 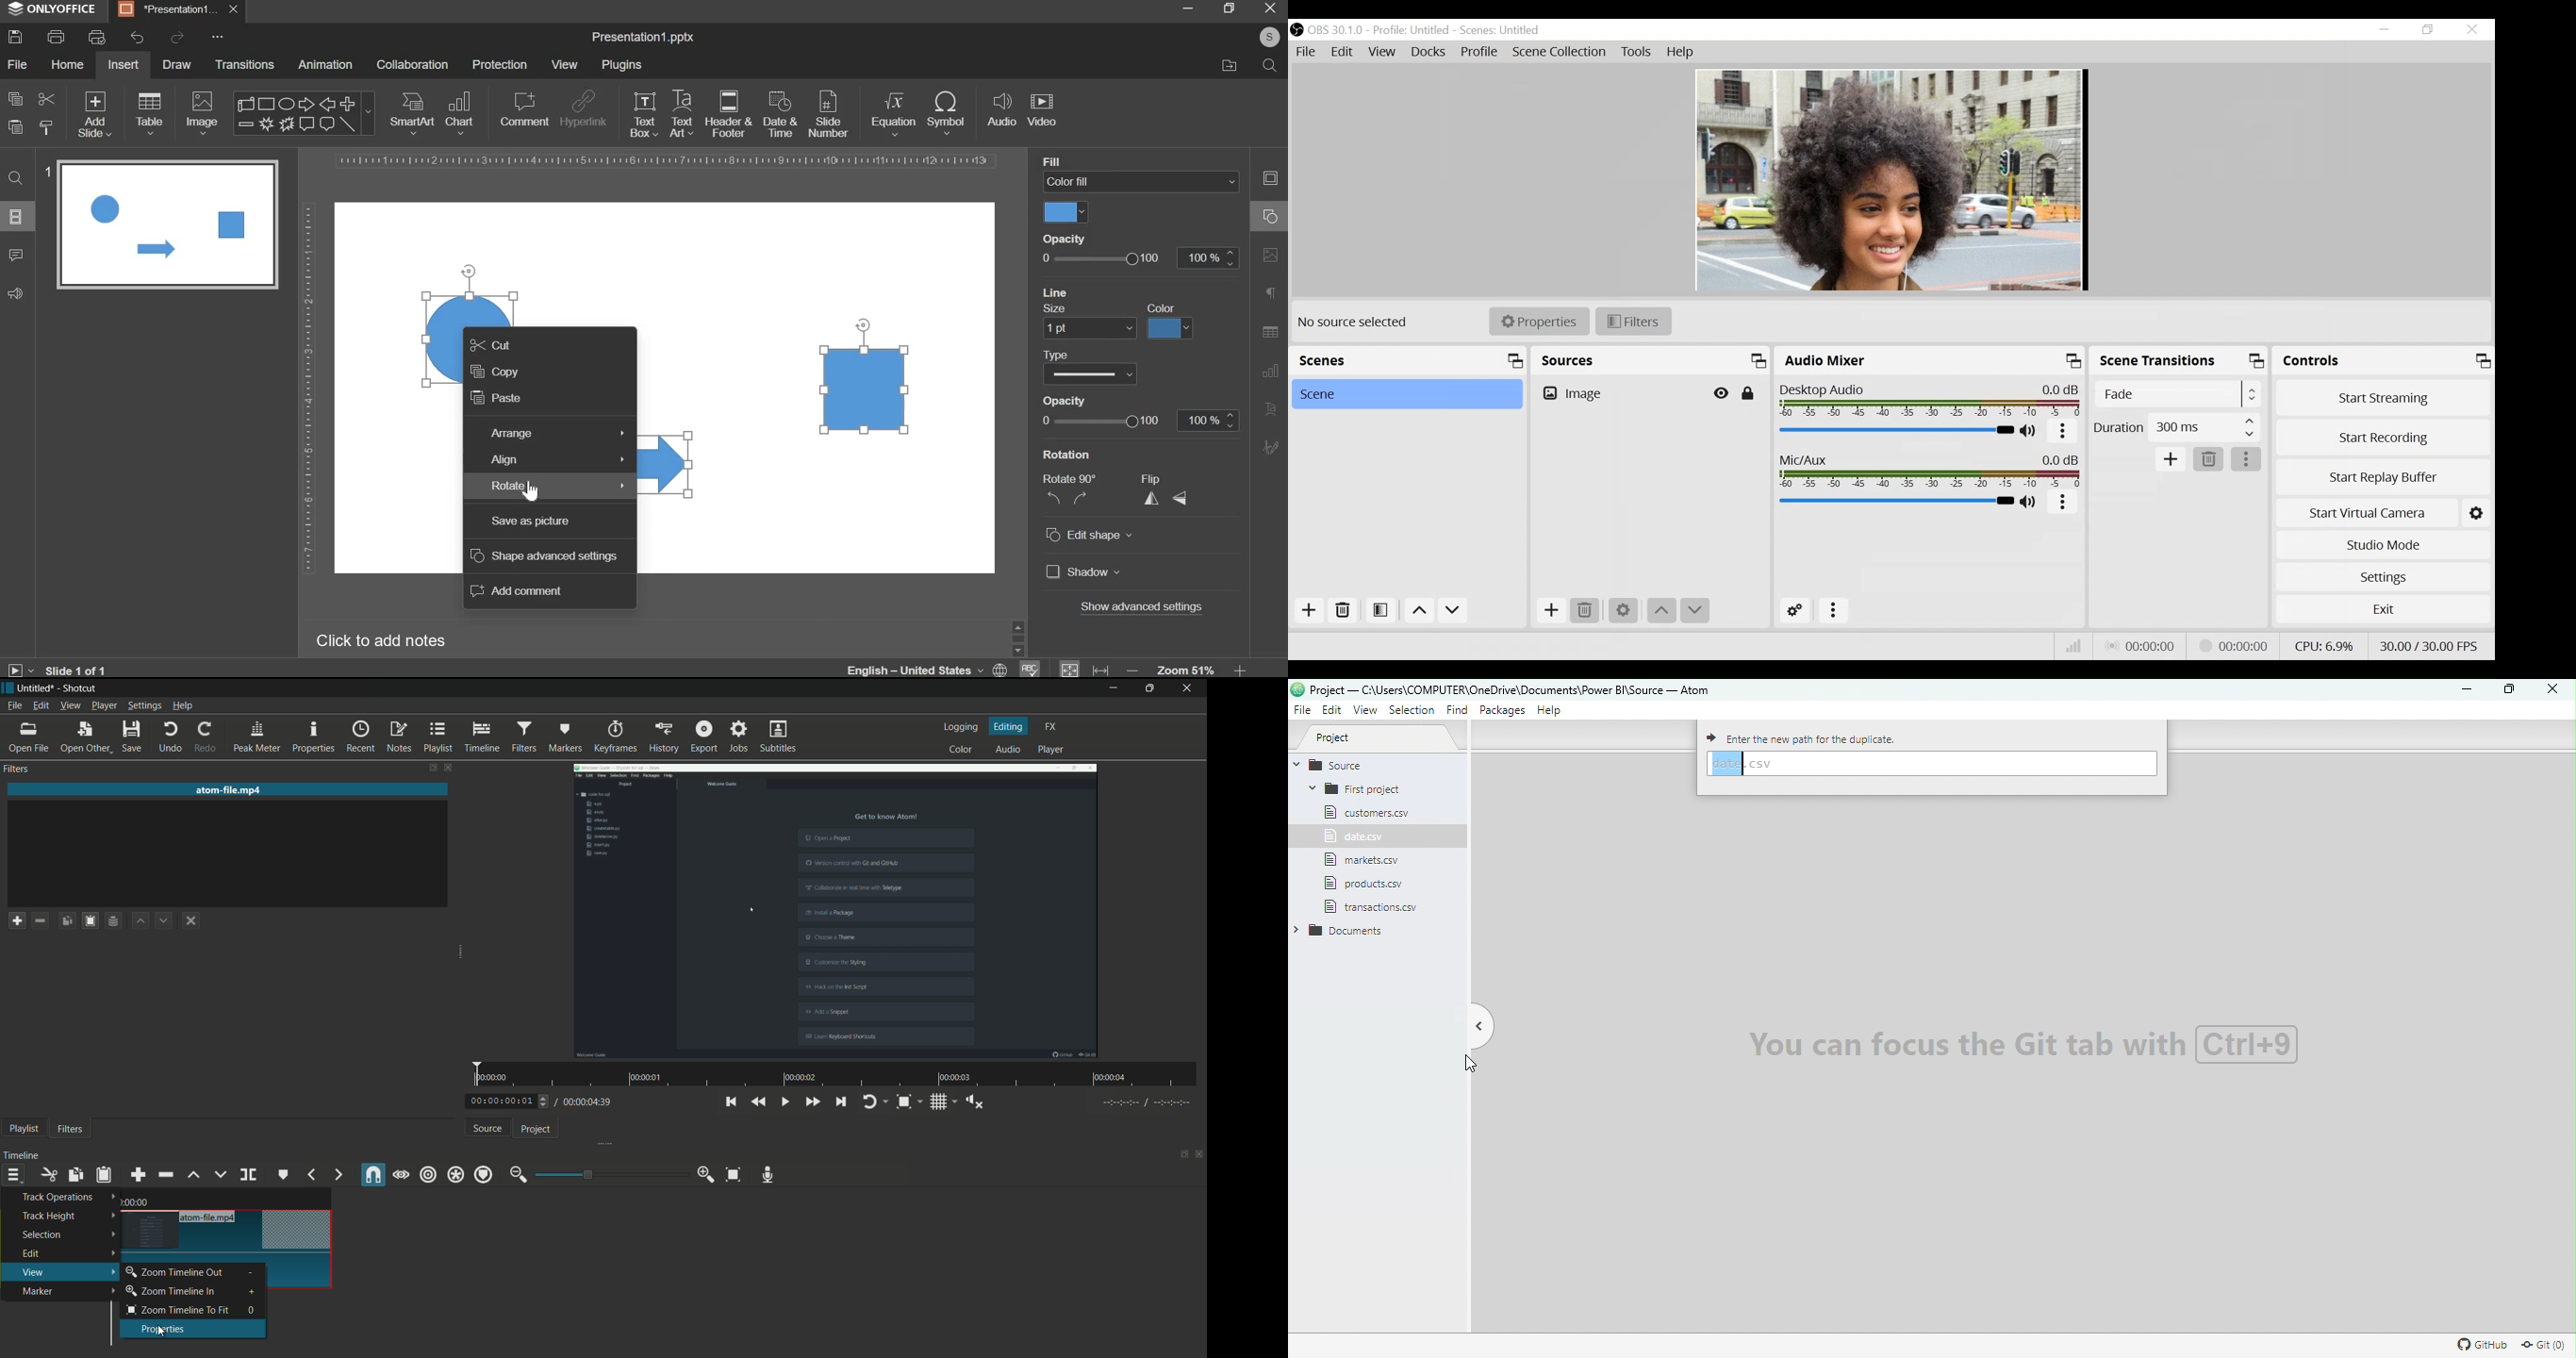 I want to click on comment, so click(x=15, y=254).